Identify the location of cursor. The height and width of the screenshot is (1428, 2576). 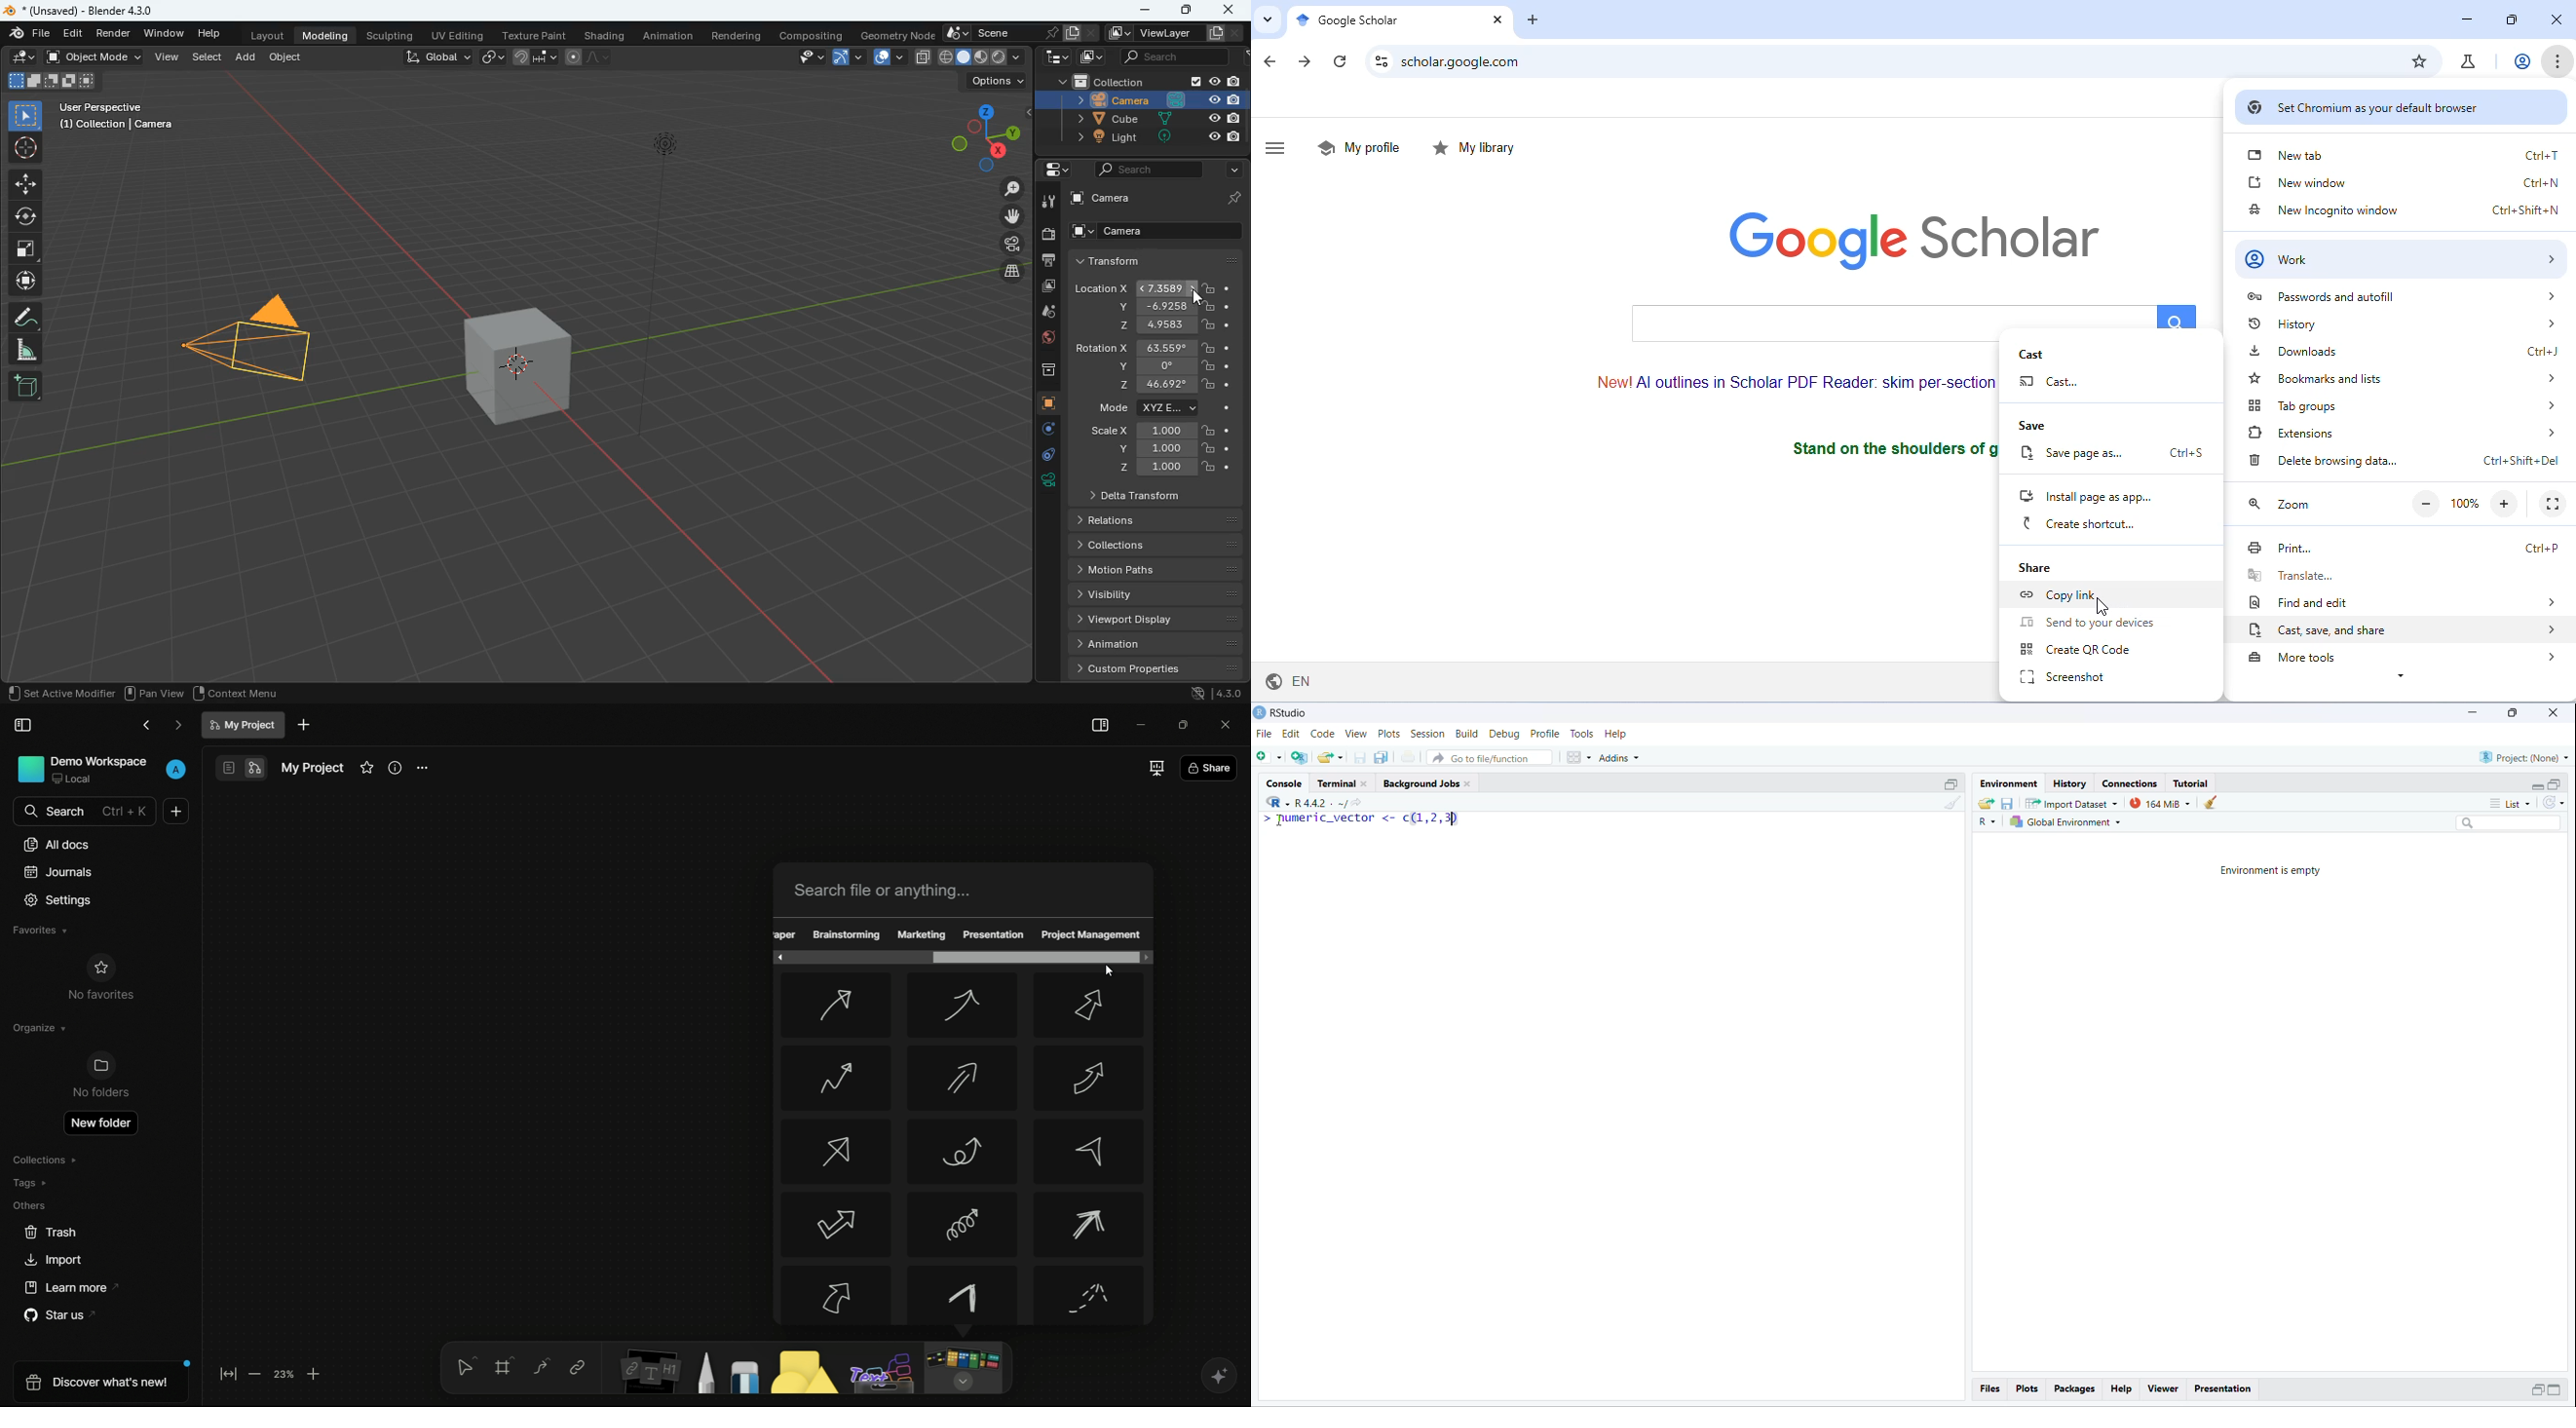
(1278, 820).